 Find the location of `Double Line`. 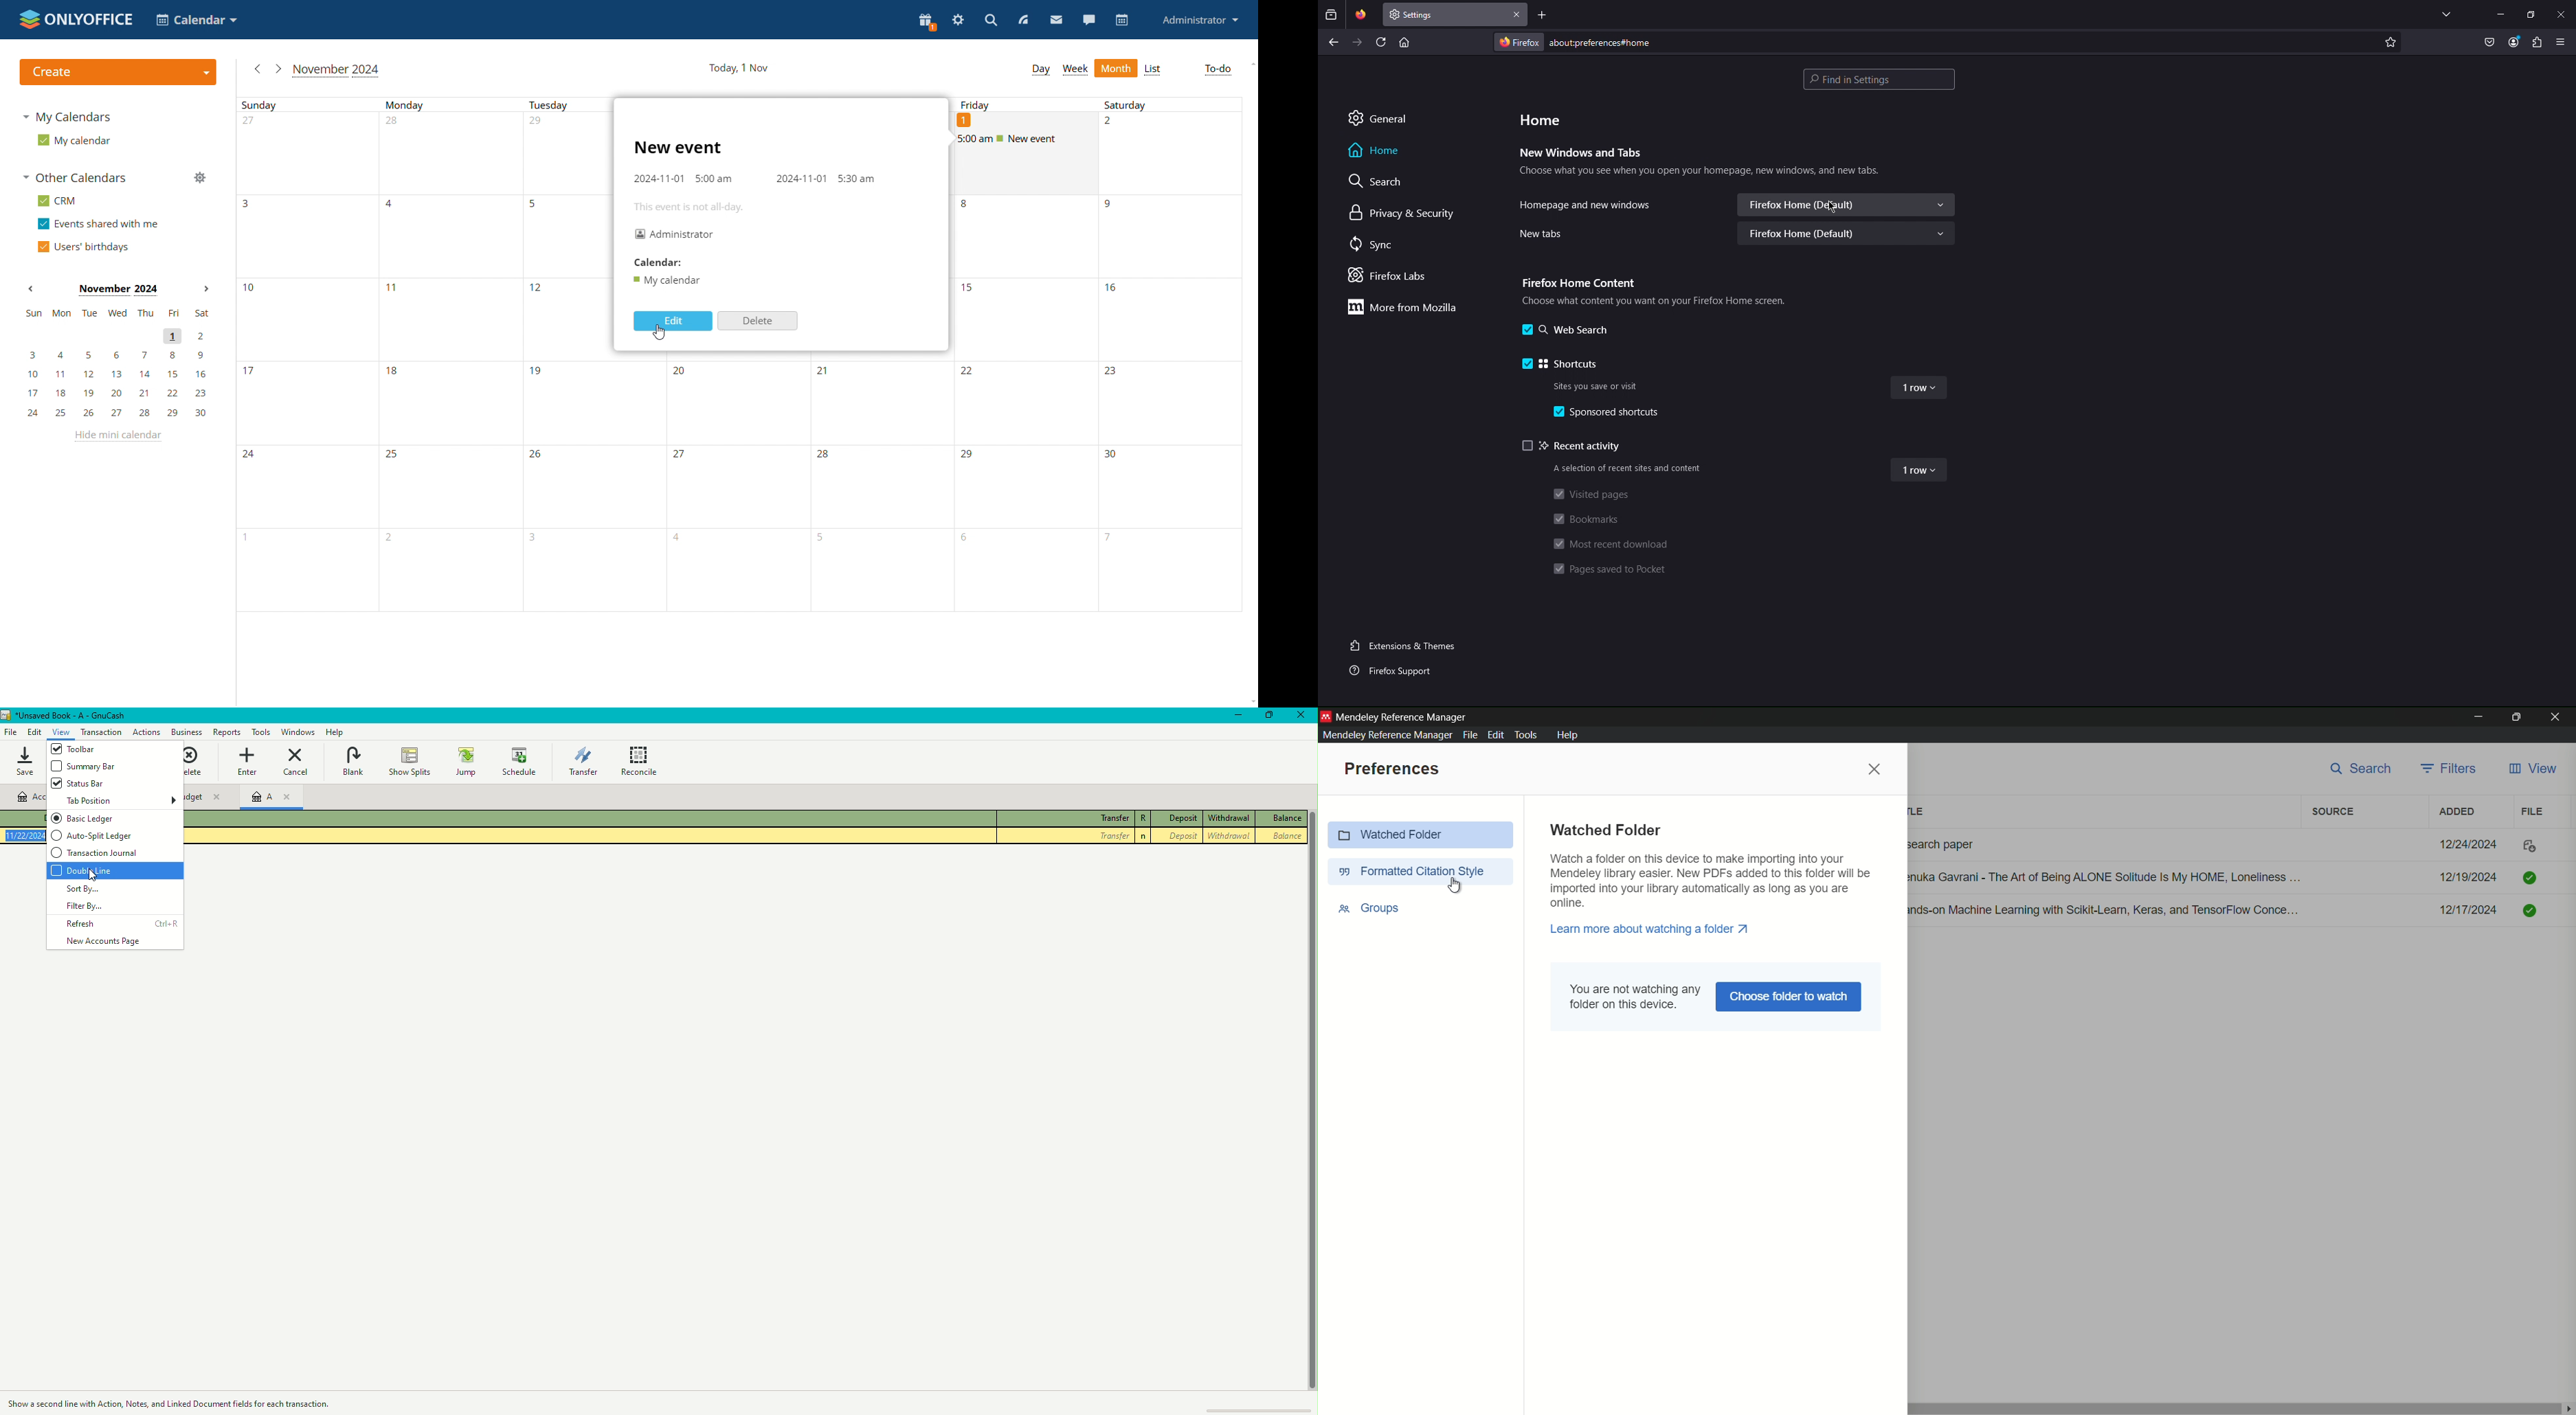

Double Line is located at coordinates (89, 871).